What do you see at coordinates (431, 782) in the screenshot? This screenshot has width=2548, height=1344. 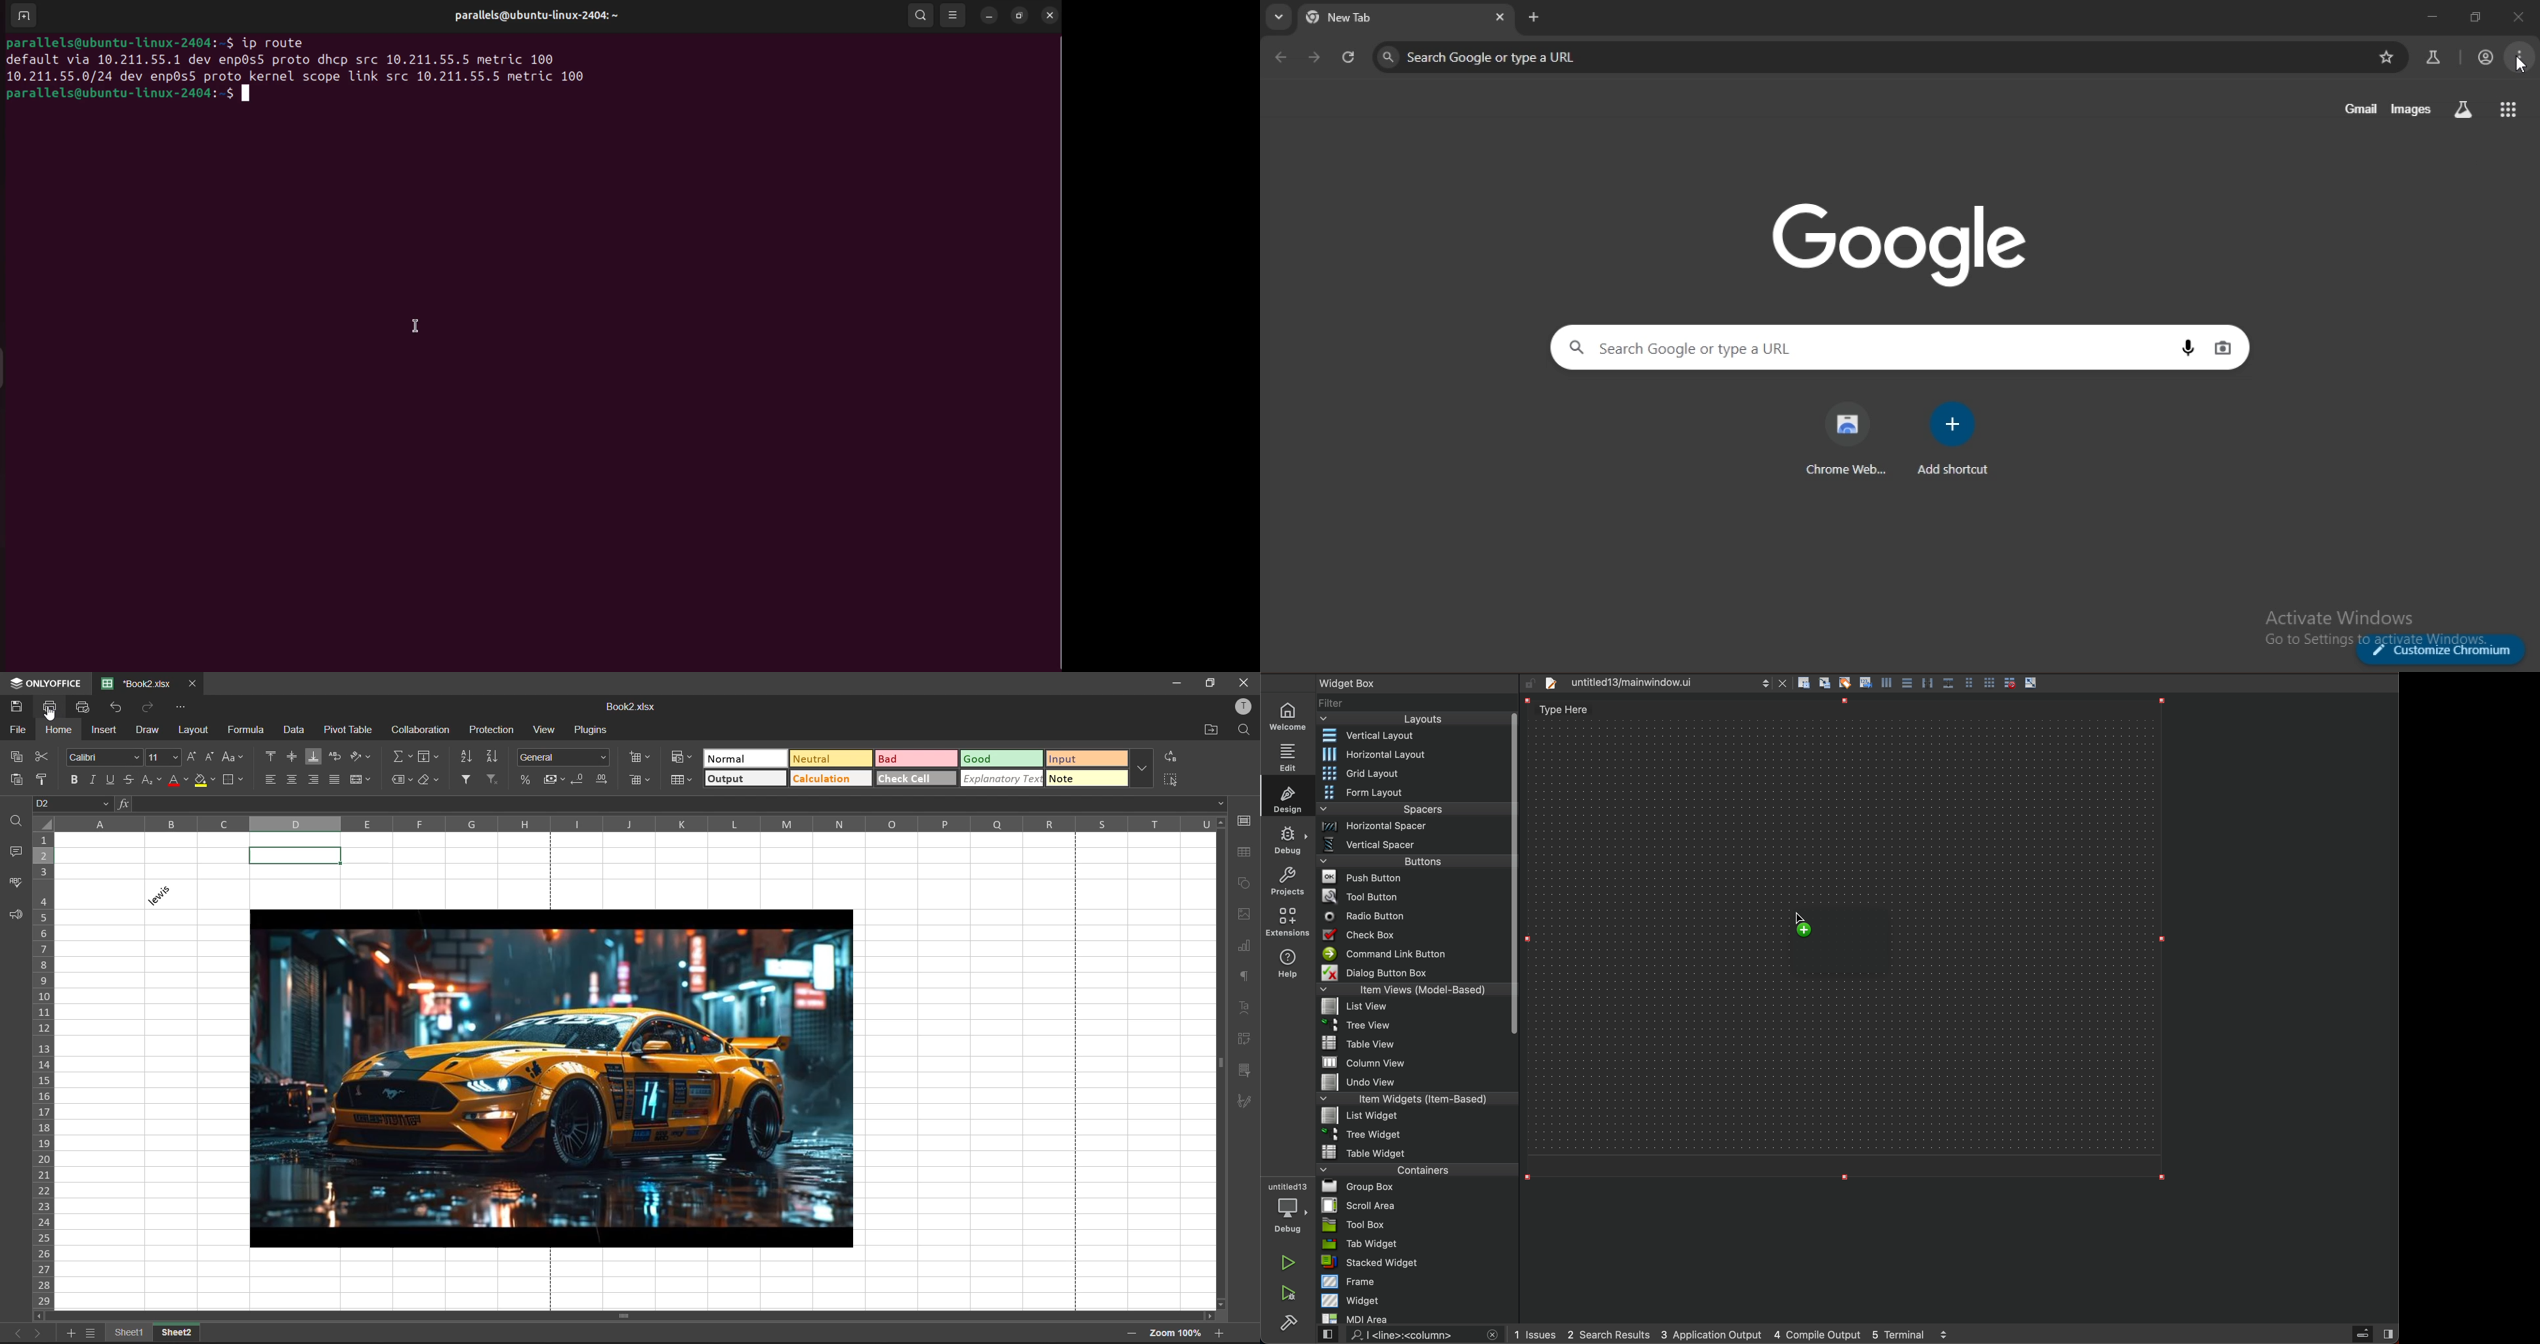 I see `clear` at bounding box center [431, 782].